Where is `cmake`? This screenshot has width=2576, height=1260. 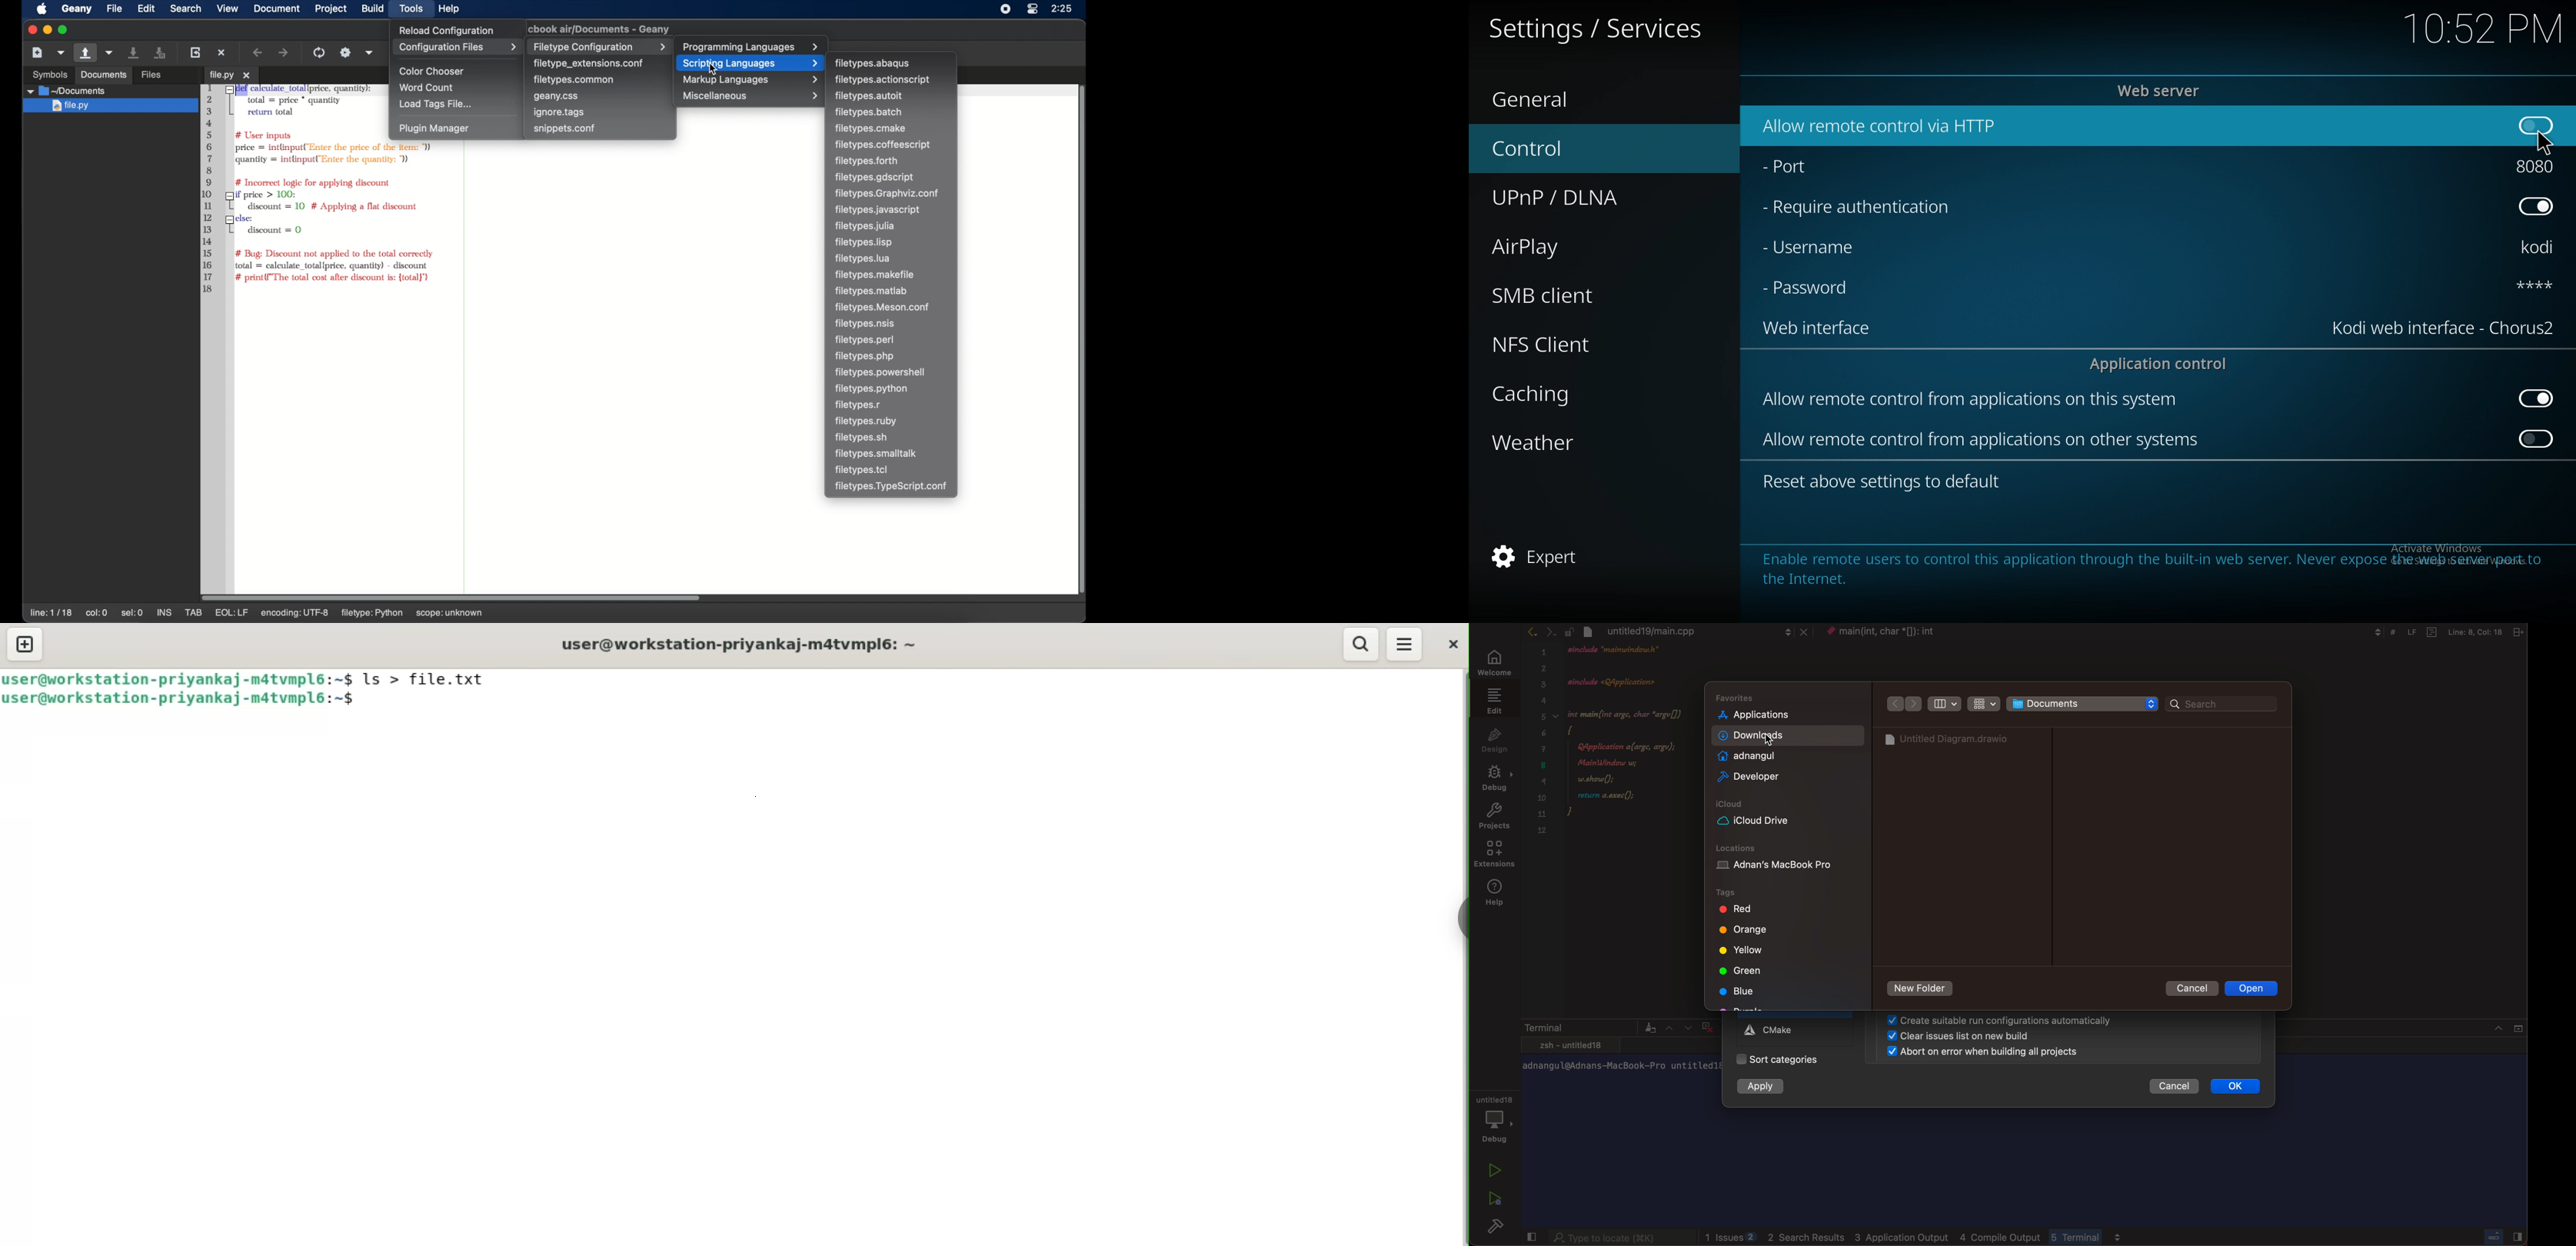 cmake is located at coordinates (1773, 1029).